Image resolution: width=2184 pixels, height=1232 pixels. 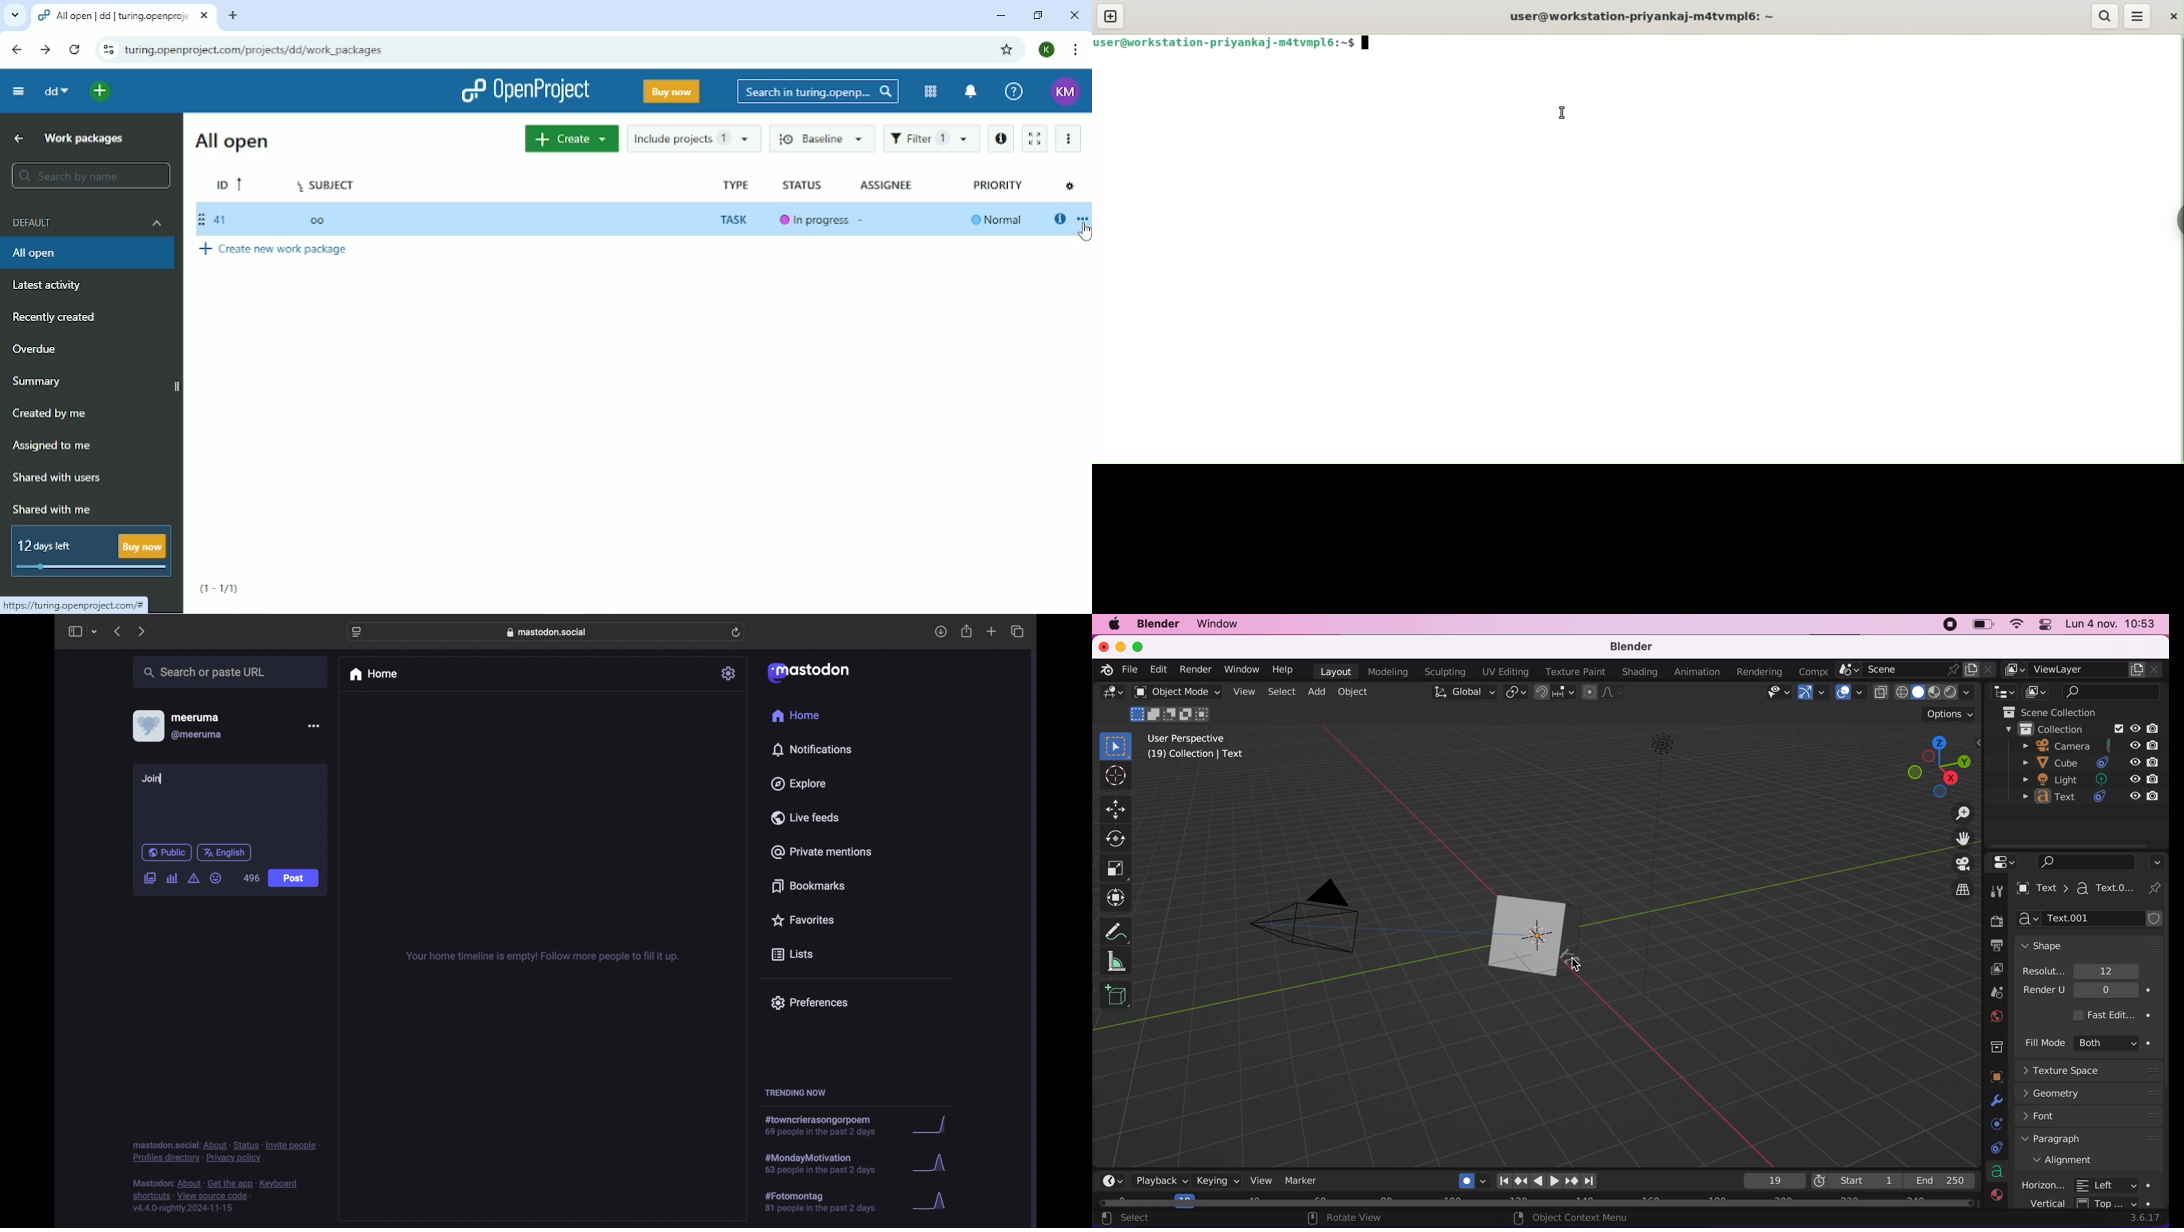 What do you see at coordinates (1018, 632) in the screenshot?
I see `show tab overview` at bounding box center [1018, 632].